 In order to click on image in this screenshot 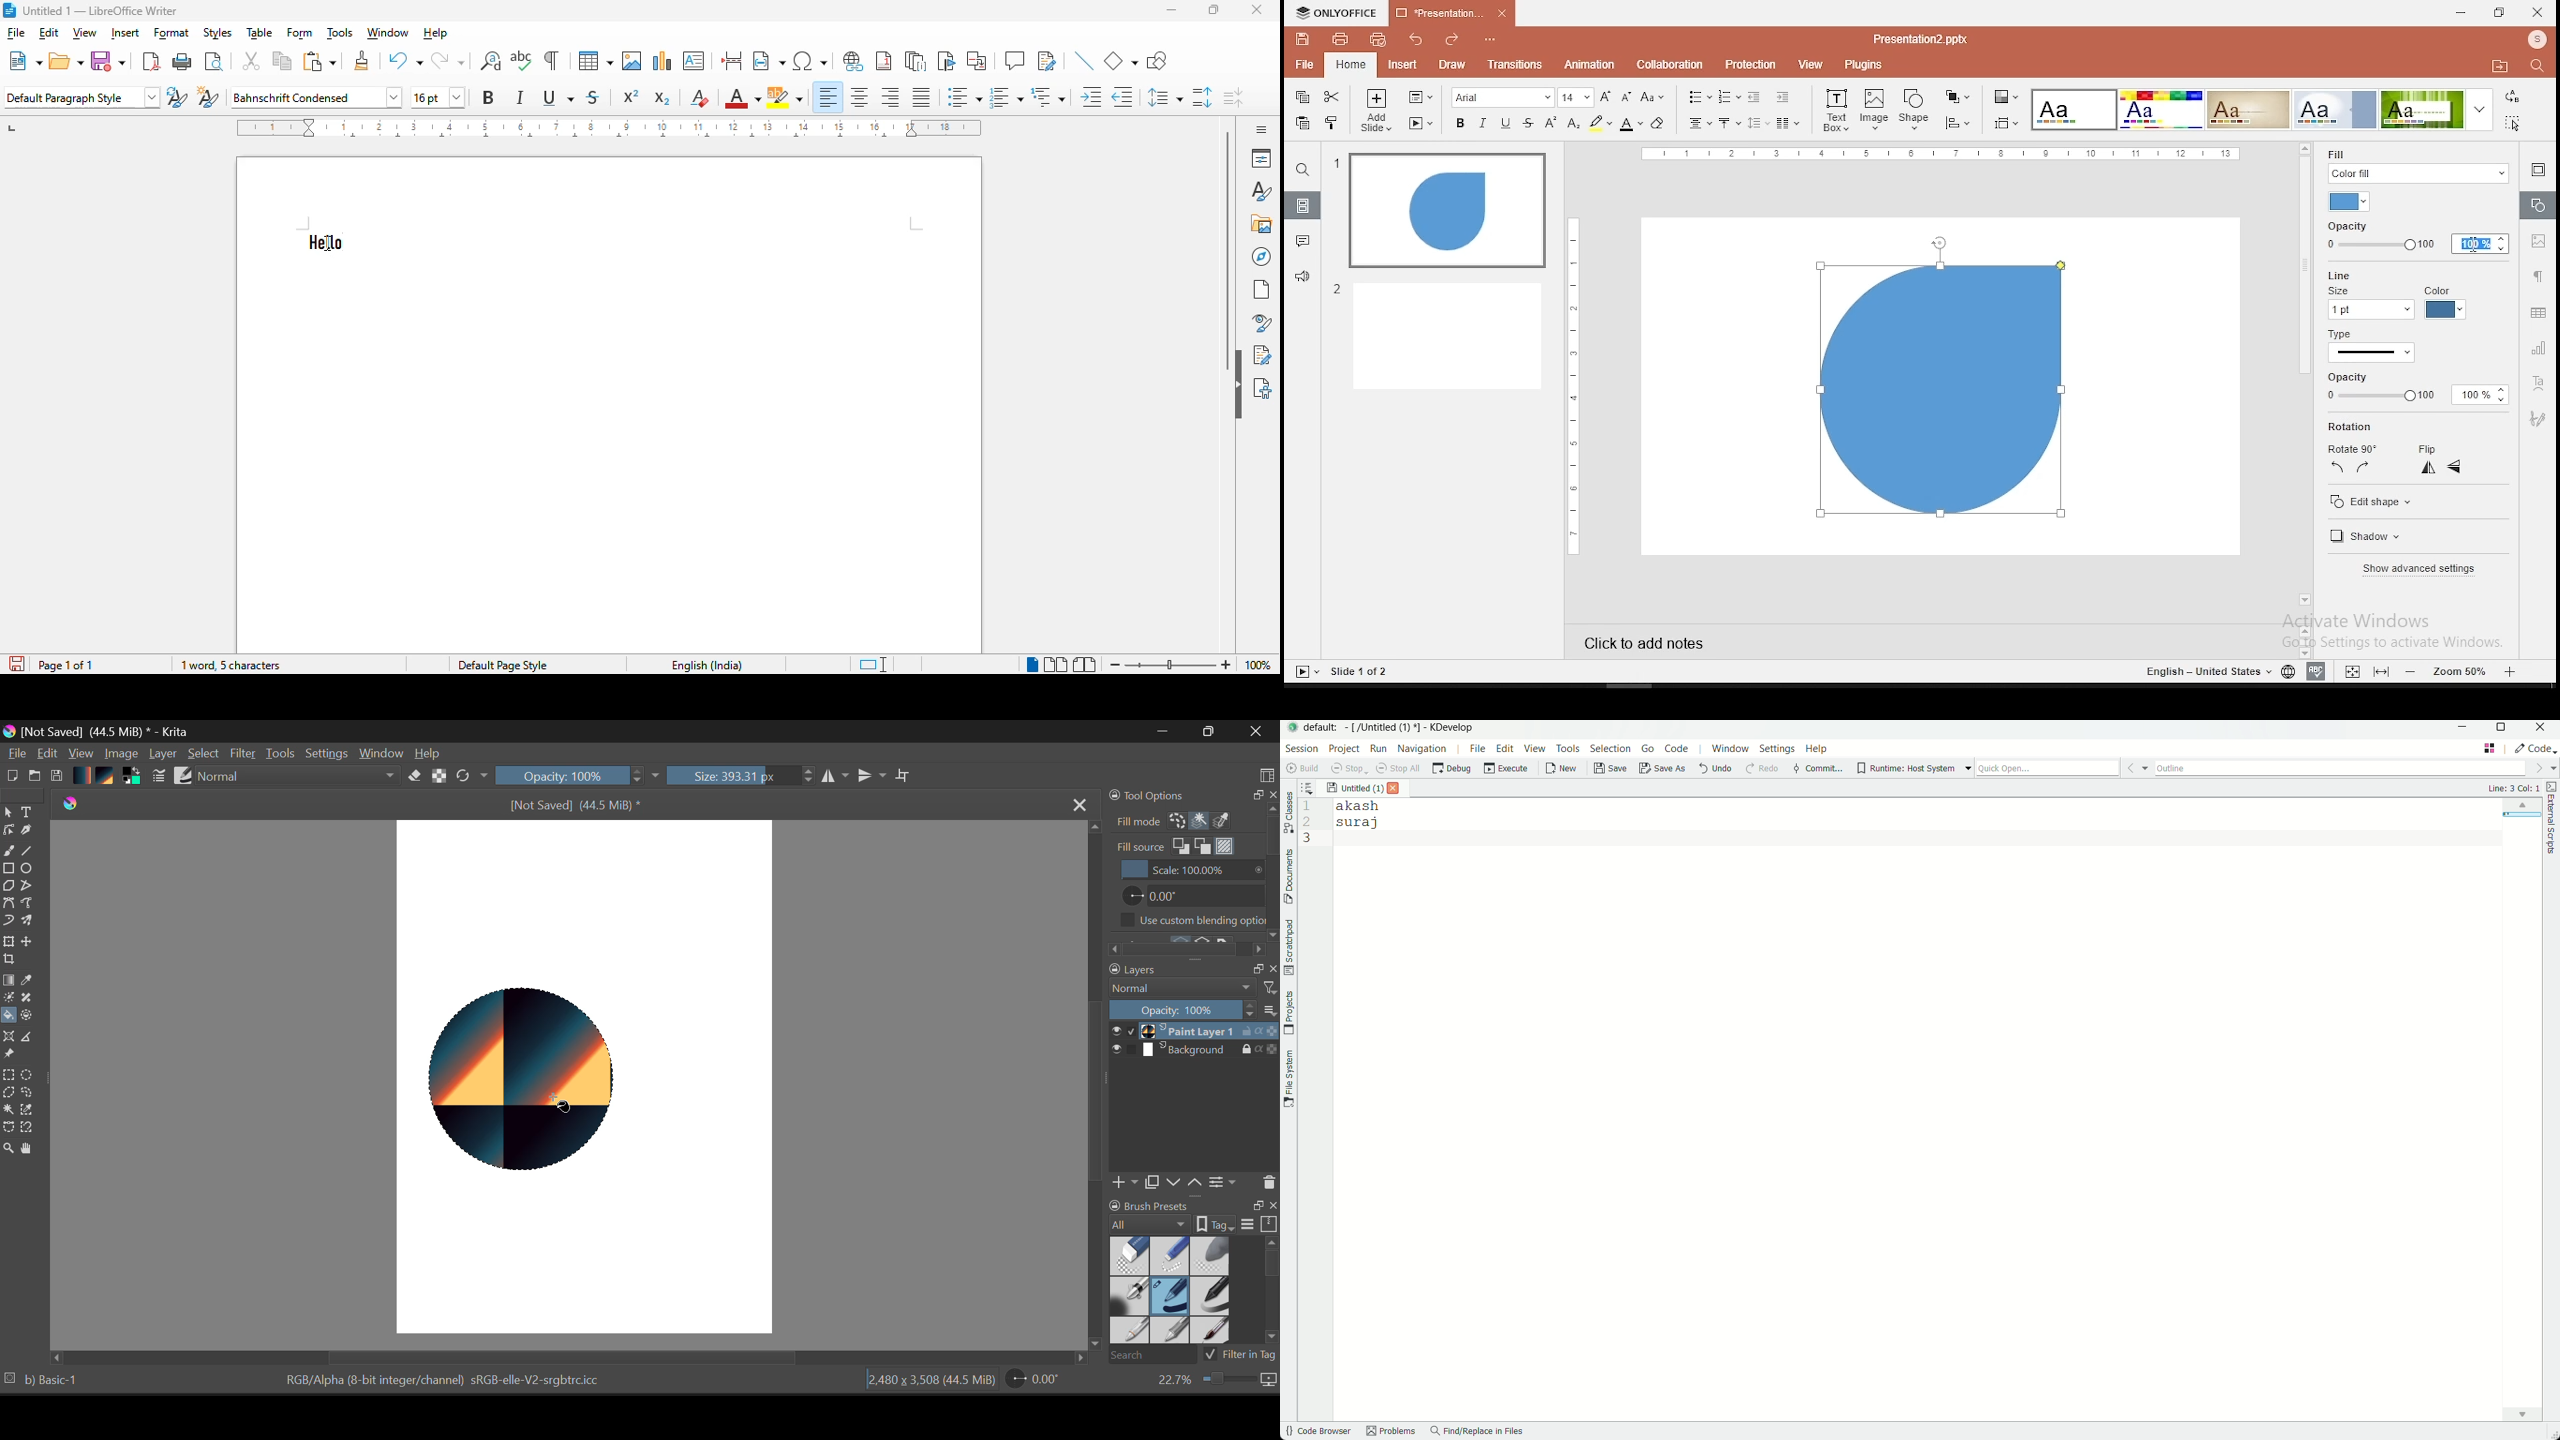, I will do `click(1875, 110)`.